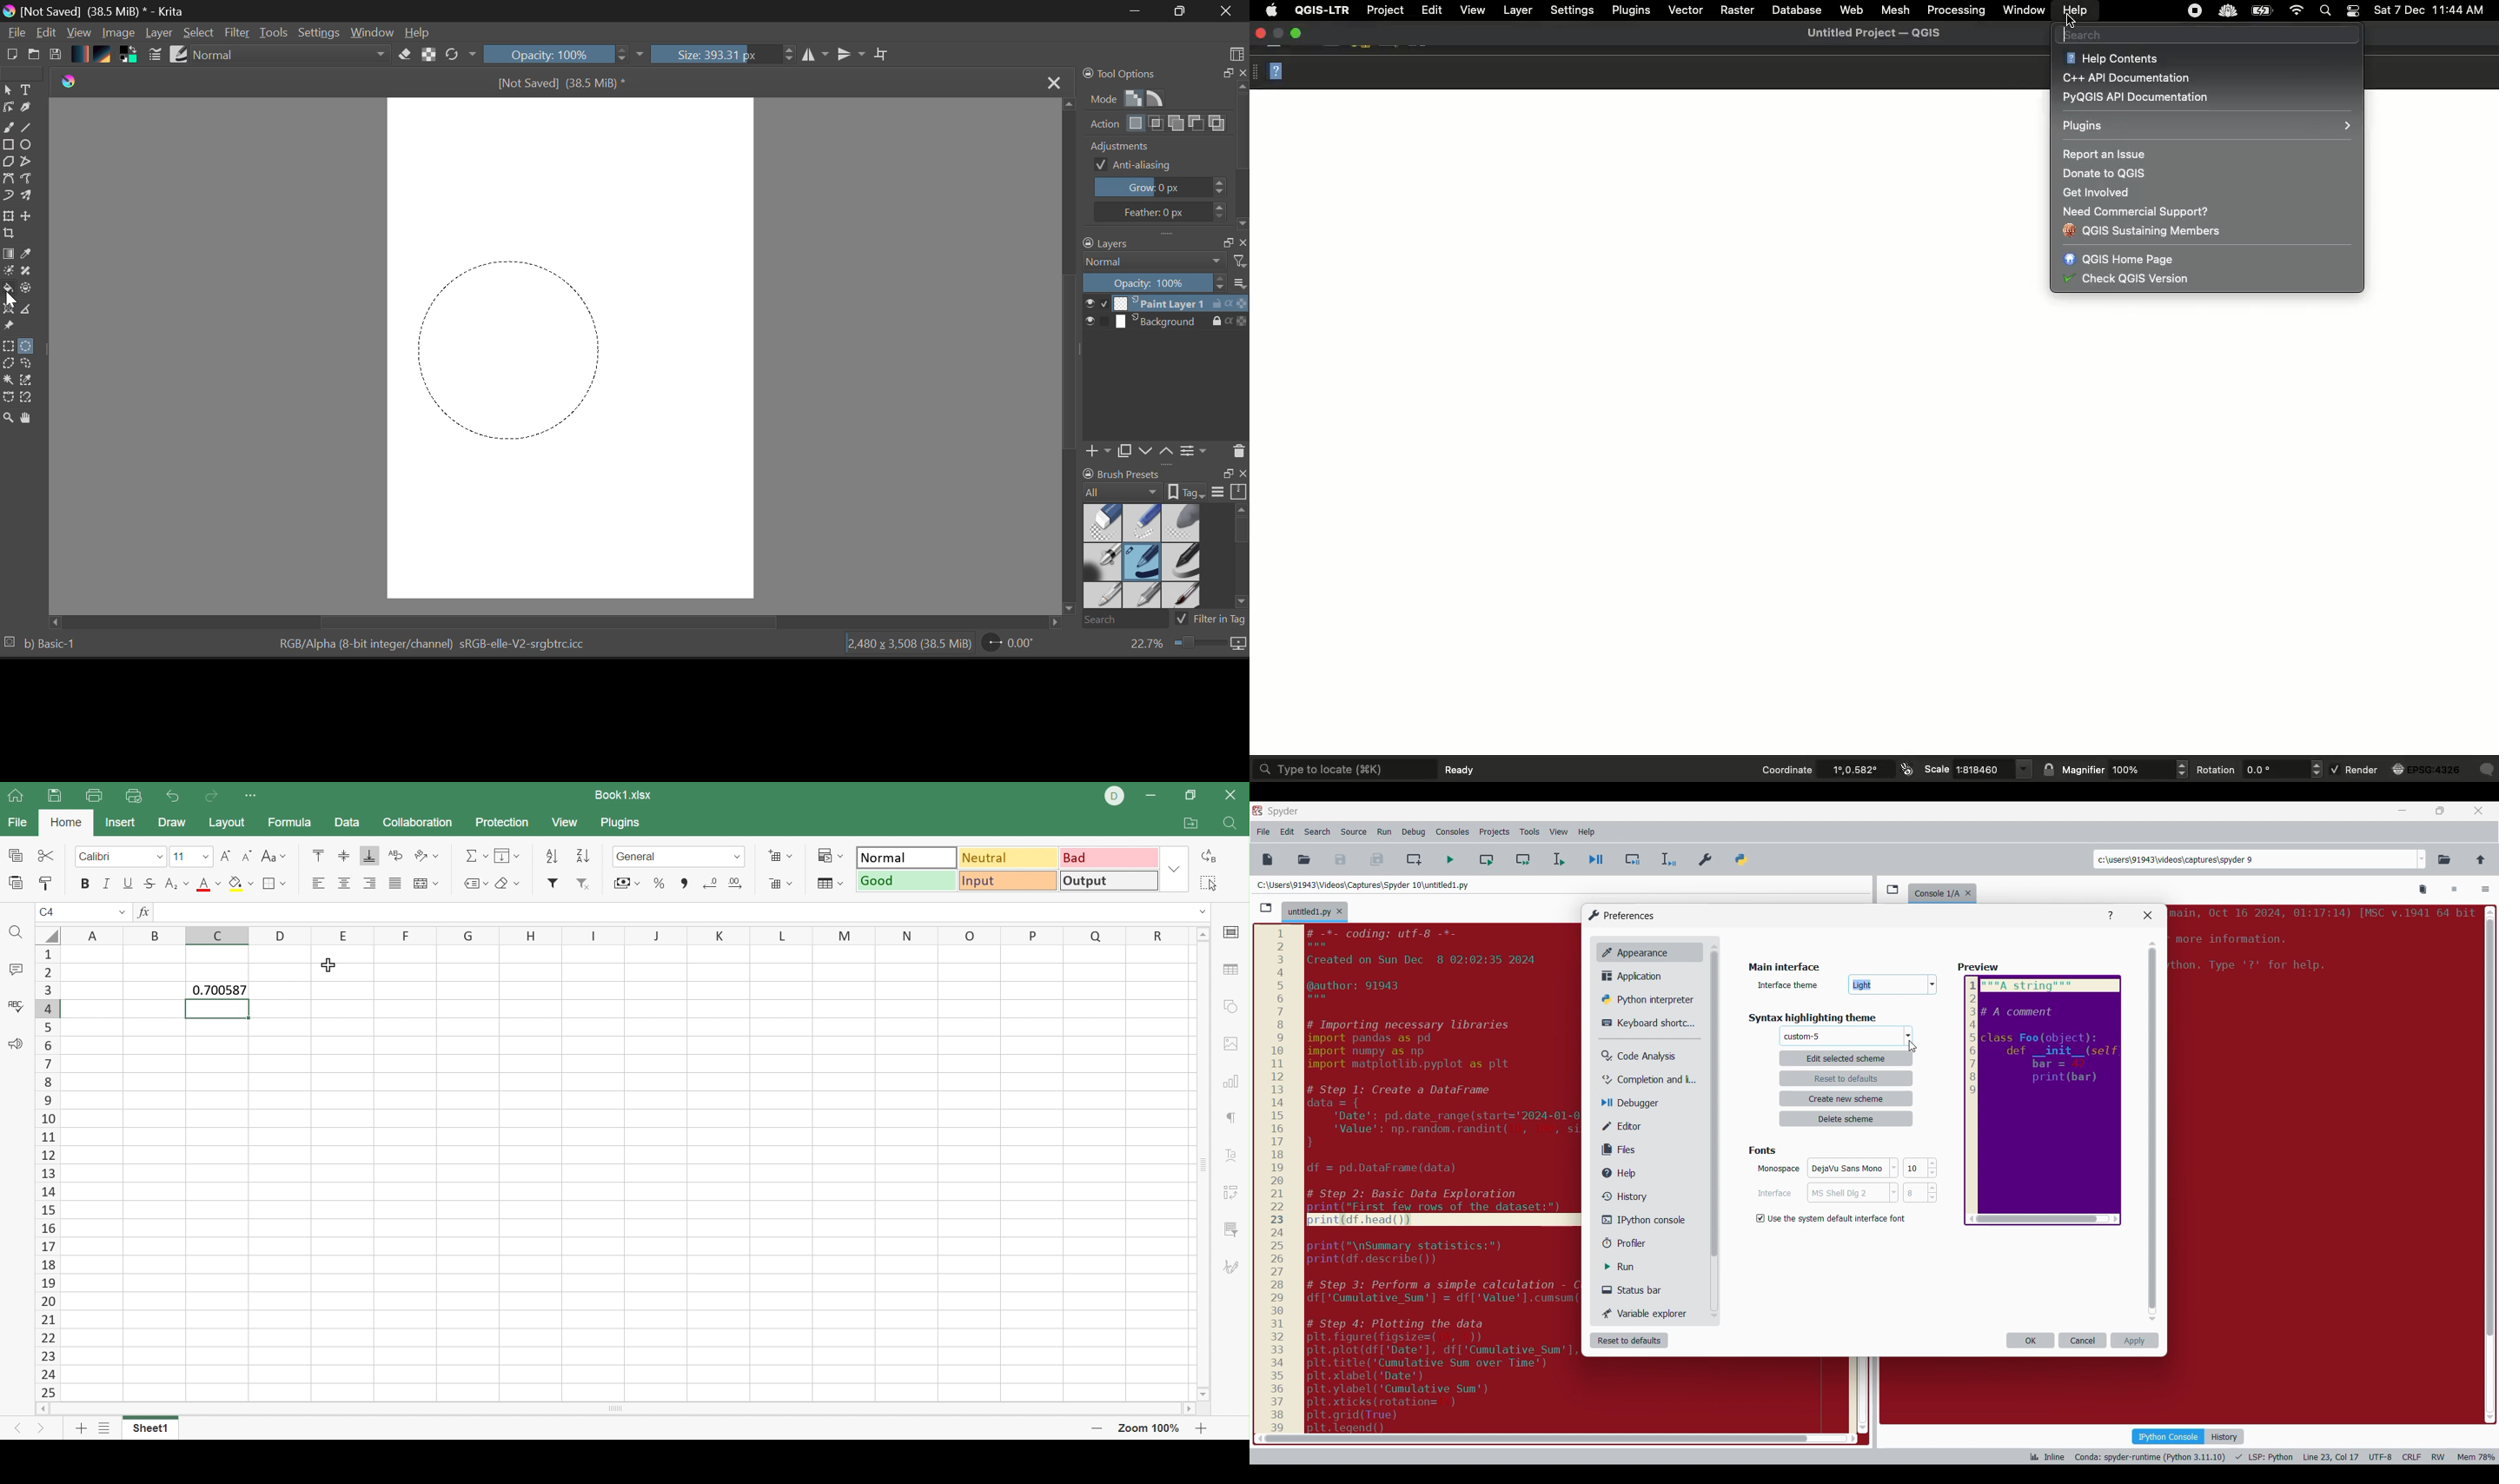 This screenshot has height=1484, width=2520. I want to click on Dynamic Brush Tool, so click(8, 196).